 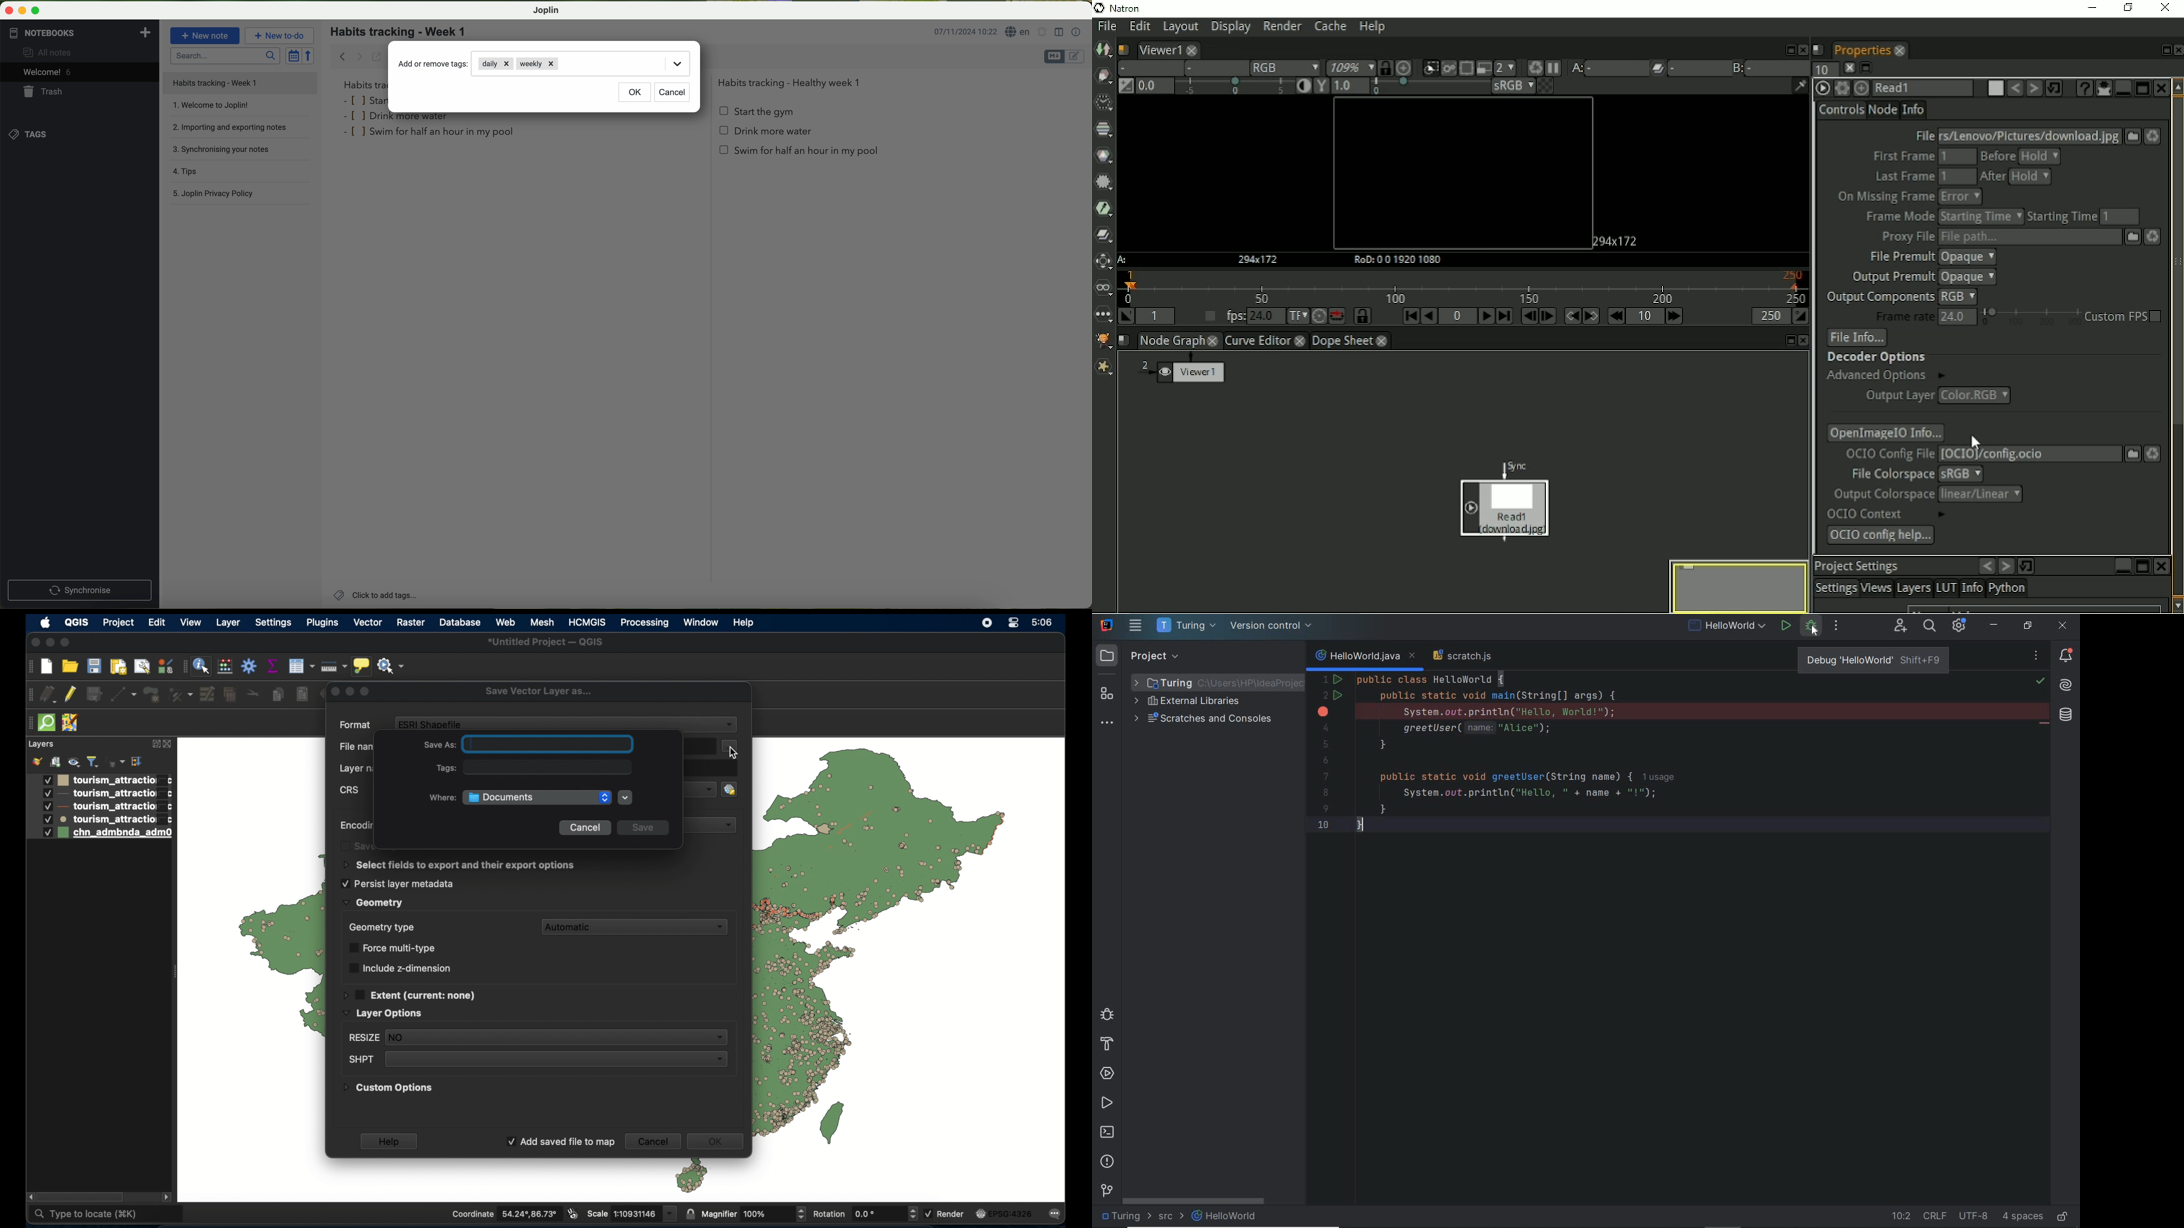 What do you see at coordinates (1959, 626) in the screenshot?
I see `IDE and Project settings` at bounding box center [1959, 626].